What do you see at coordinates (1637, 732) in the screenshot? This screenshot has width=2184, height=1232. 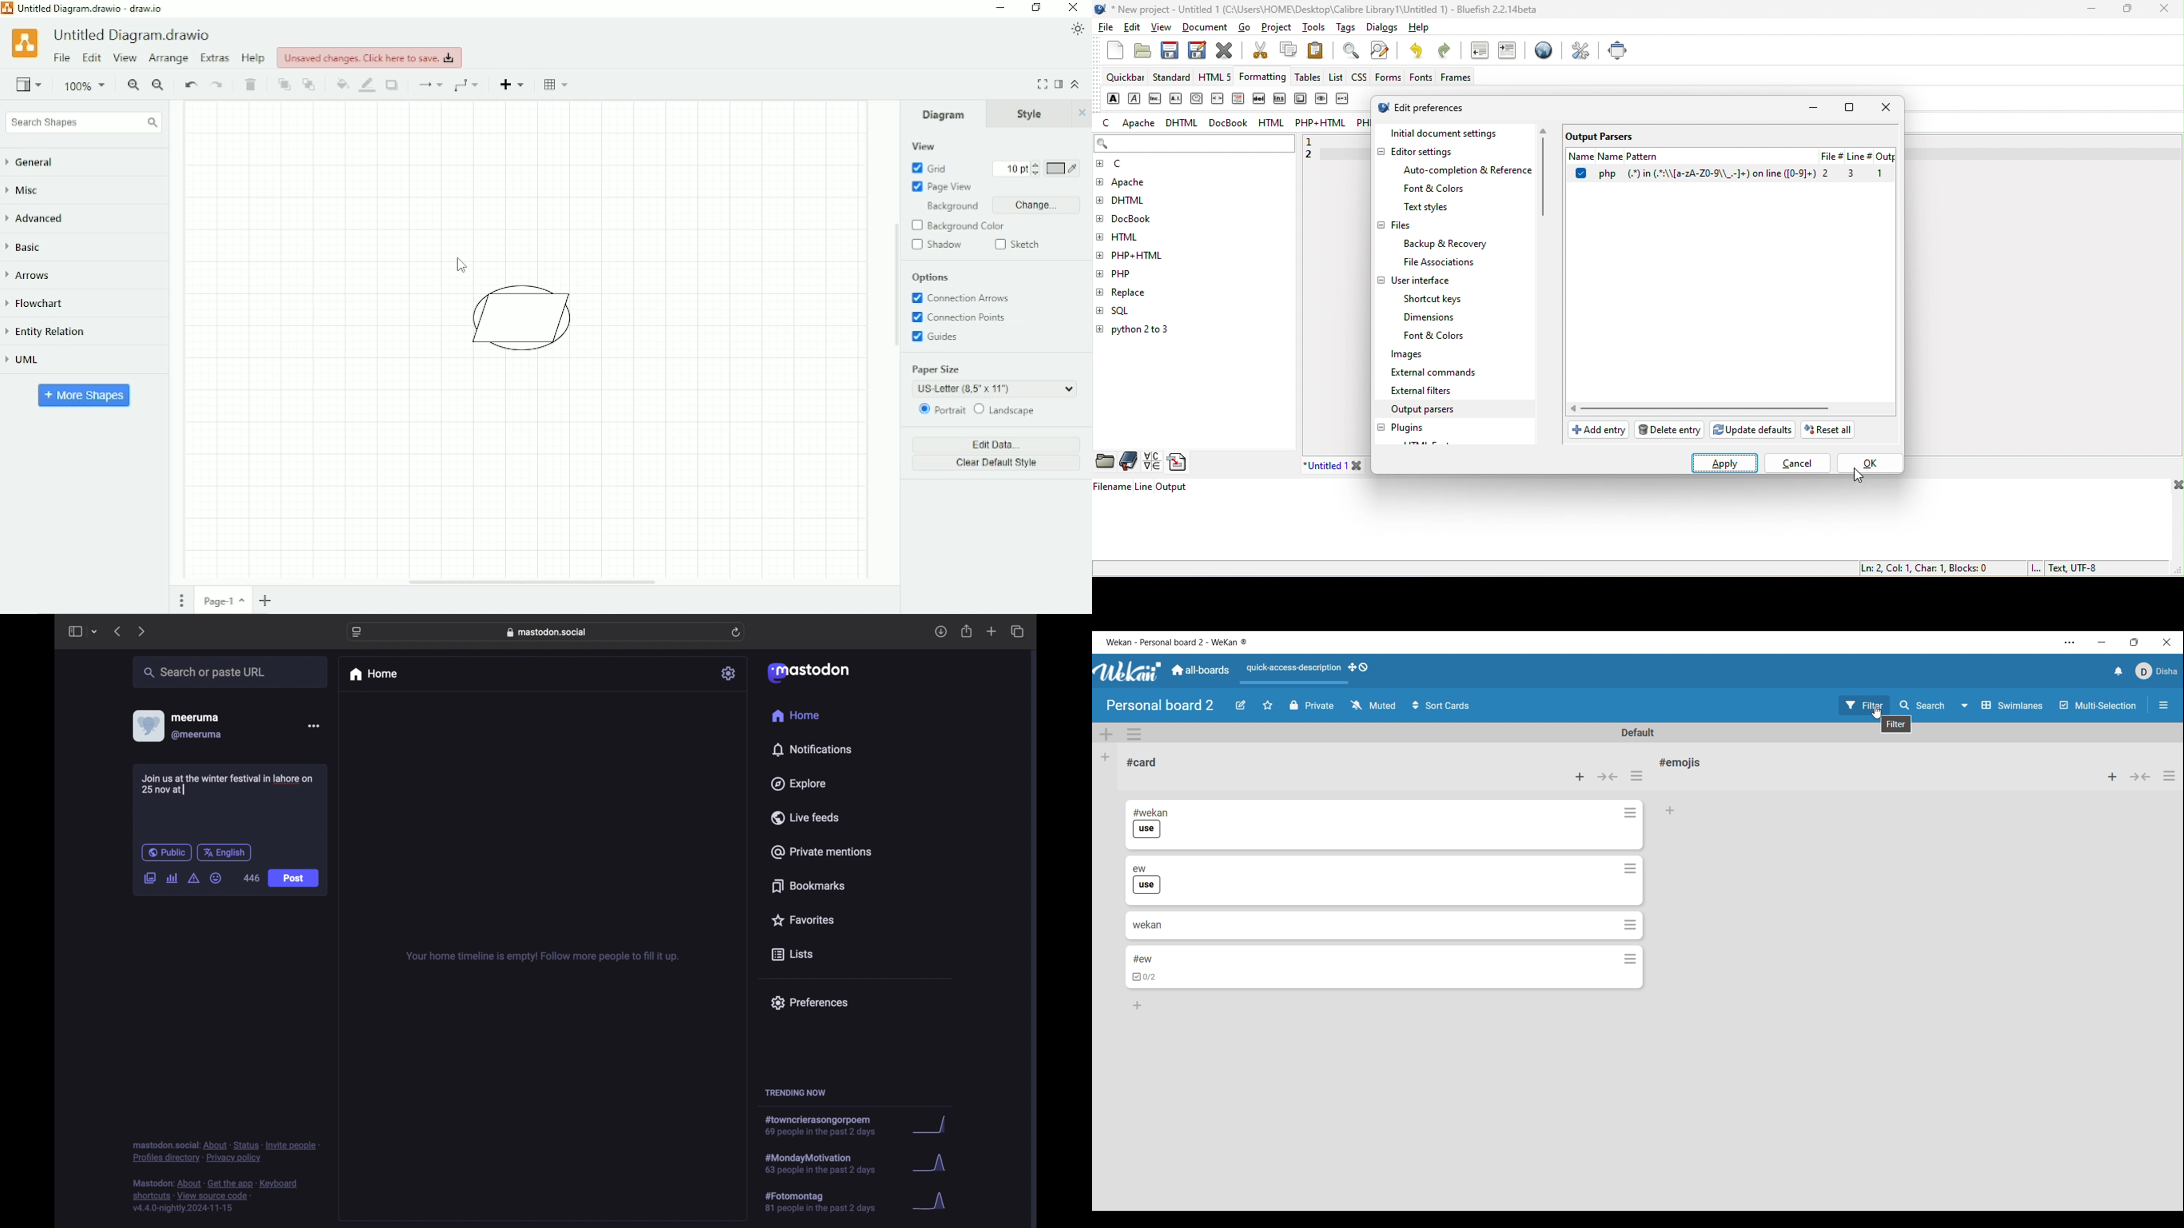 I see `Default` at bounding box center [1637, 732].